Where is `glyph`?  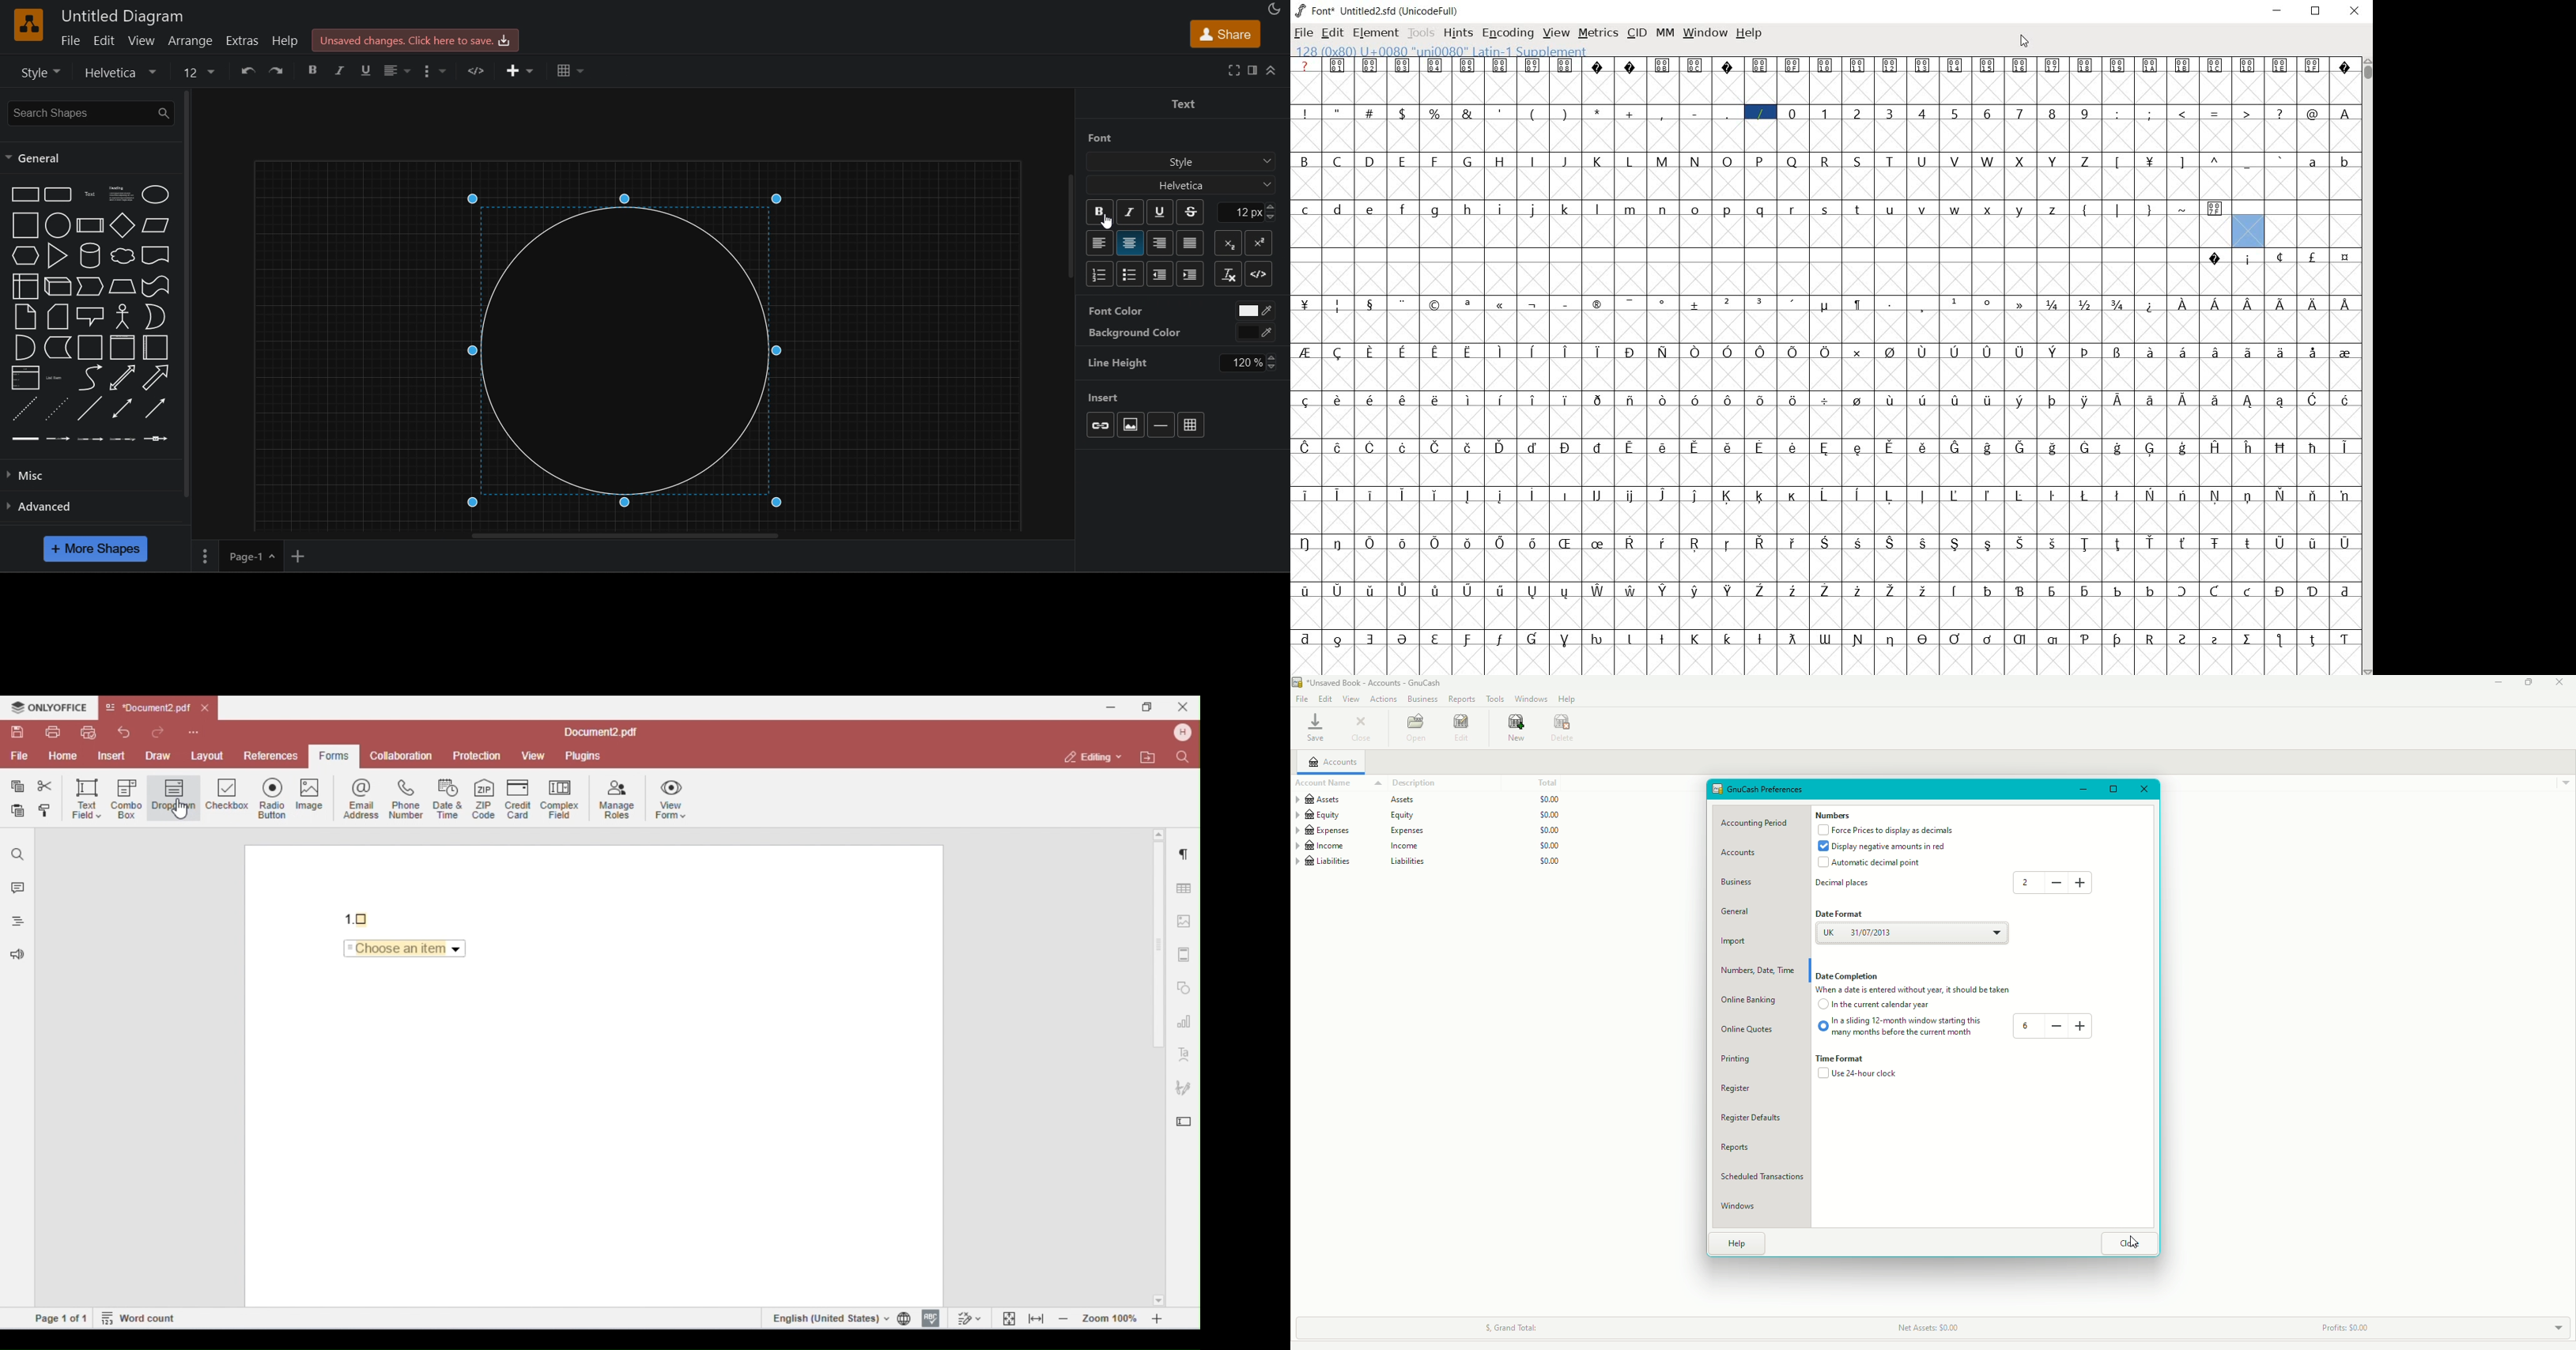
glyph is located at coordinates (2182, 448).